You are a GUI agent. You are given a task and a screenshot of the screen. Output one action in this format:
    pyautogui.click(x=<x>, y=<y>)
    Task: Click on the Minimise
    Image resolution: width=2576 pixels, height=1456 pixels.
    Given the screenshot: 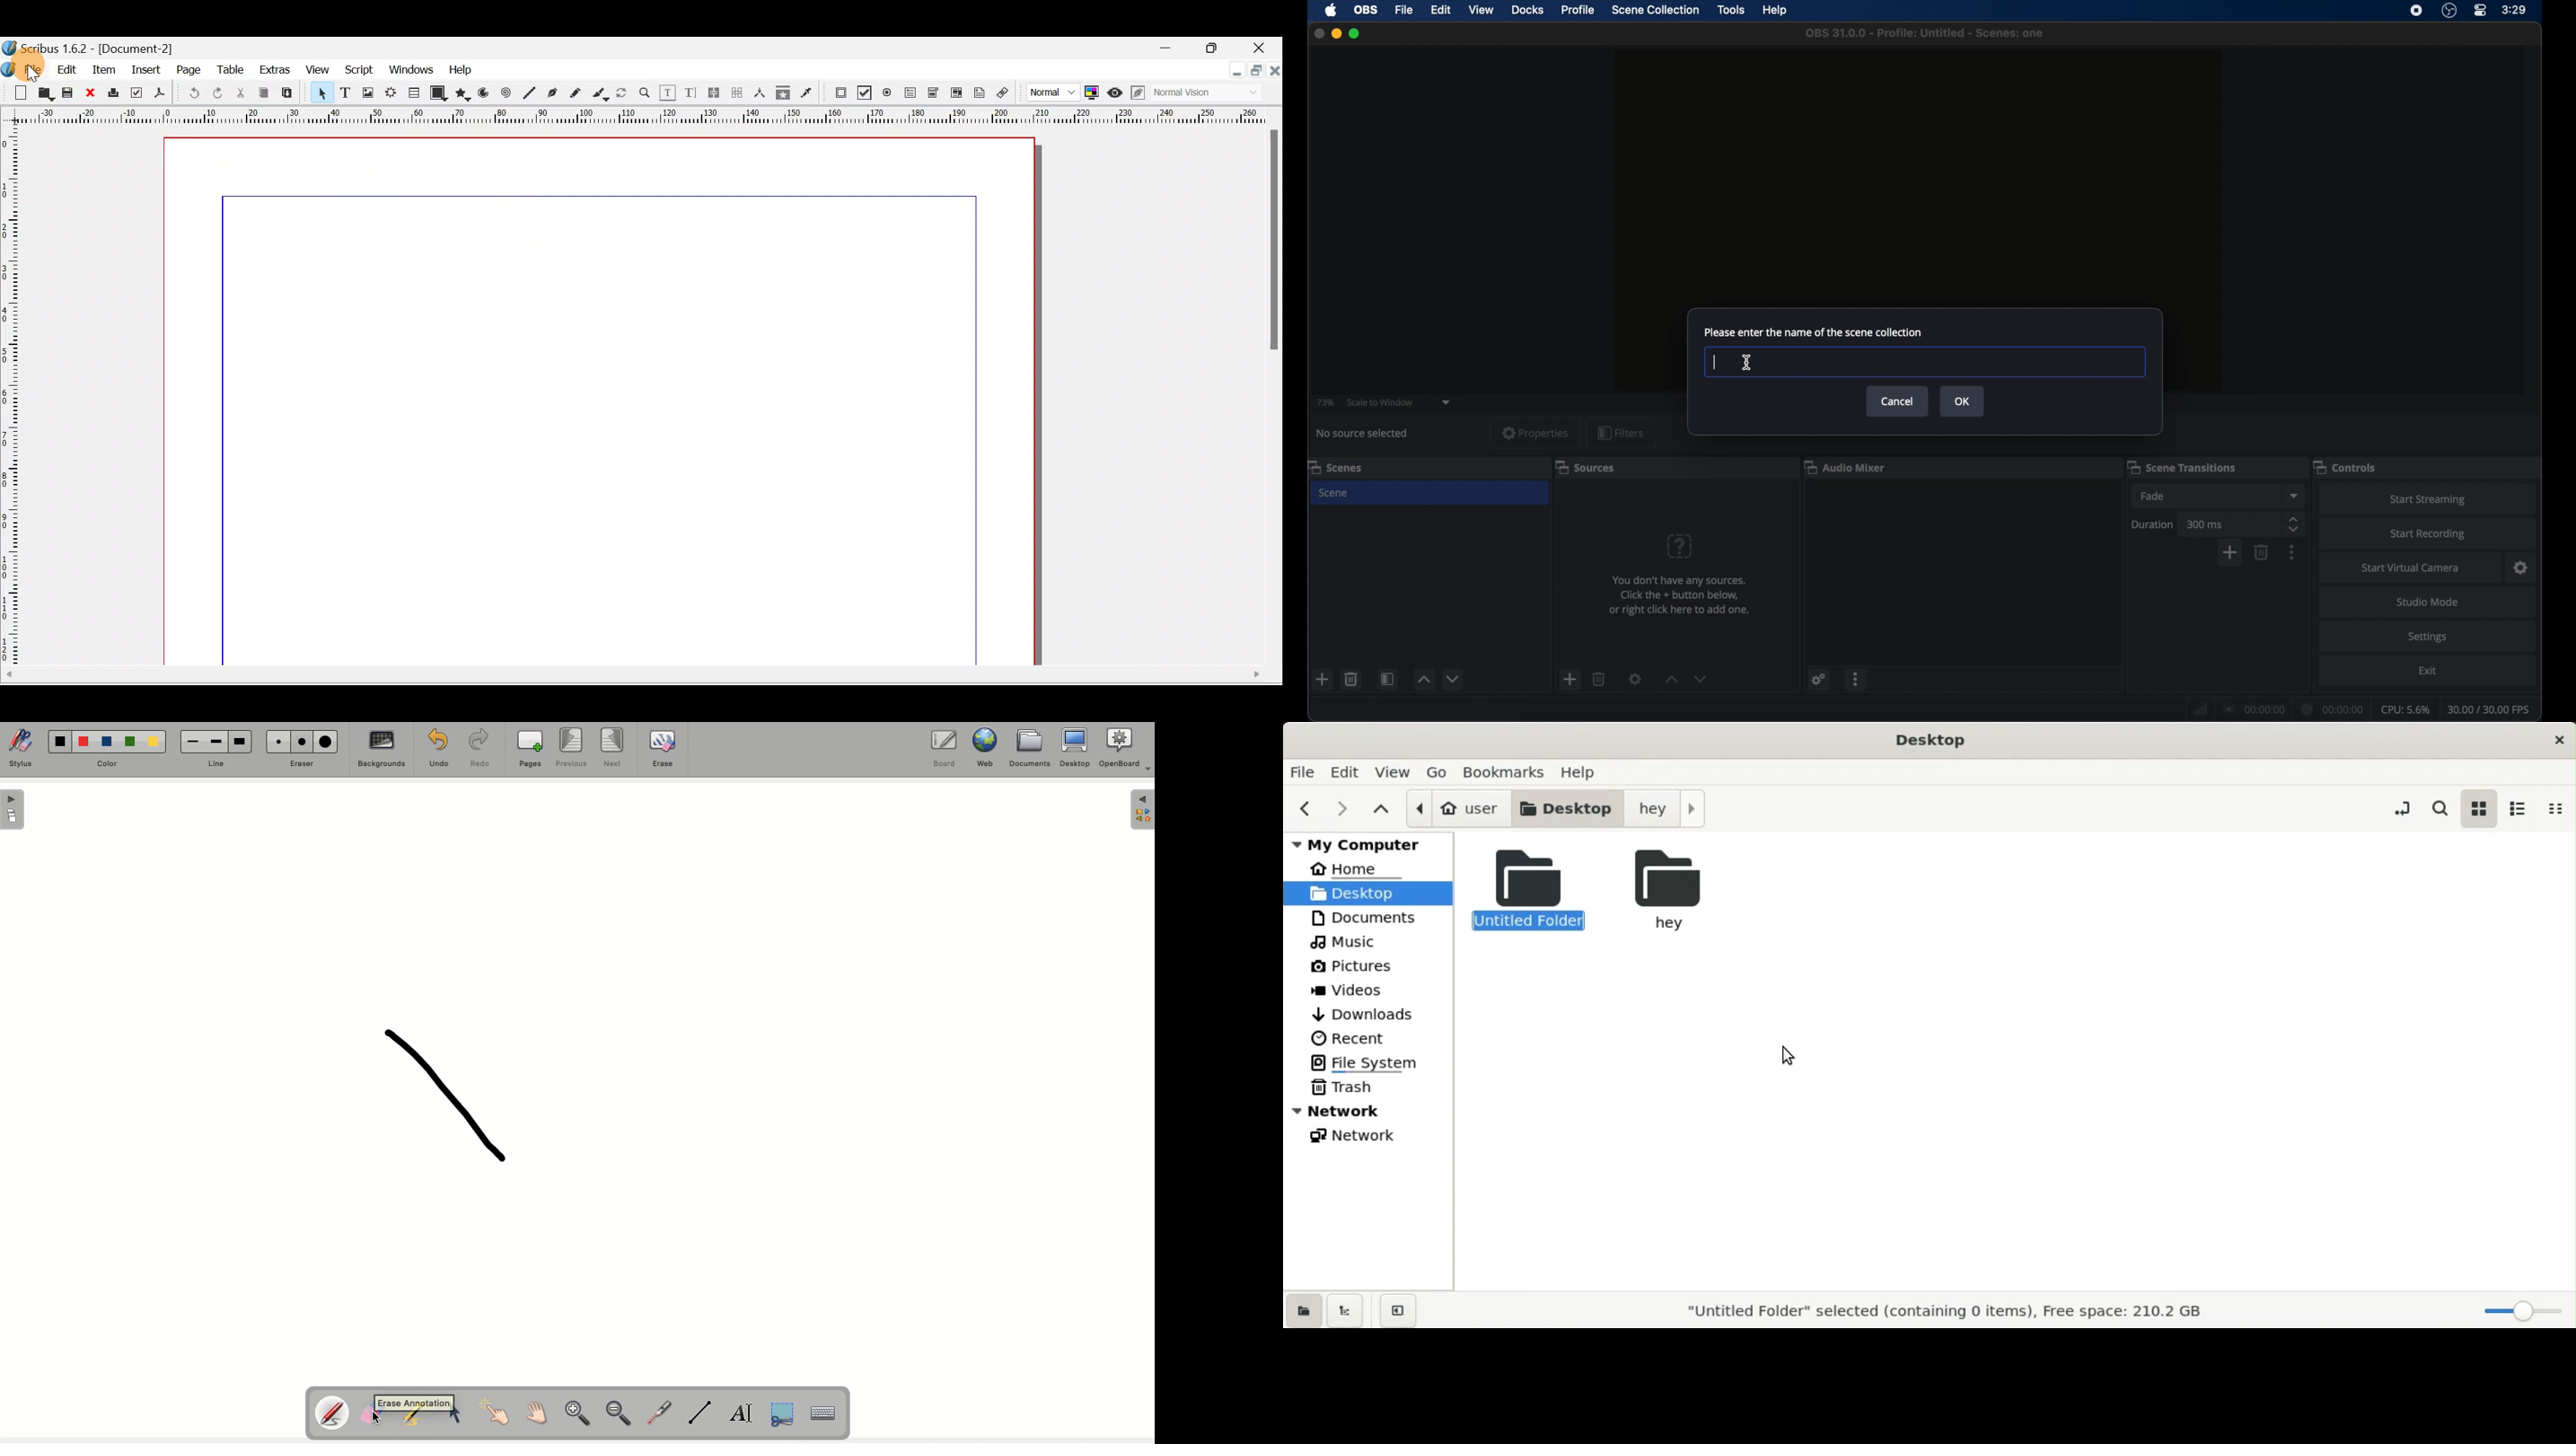 What is the action you would take?
    pyautogui.click(x=1170, y=51)
    